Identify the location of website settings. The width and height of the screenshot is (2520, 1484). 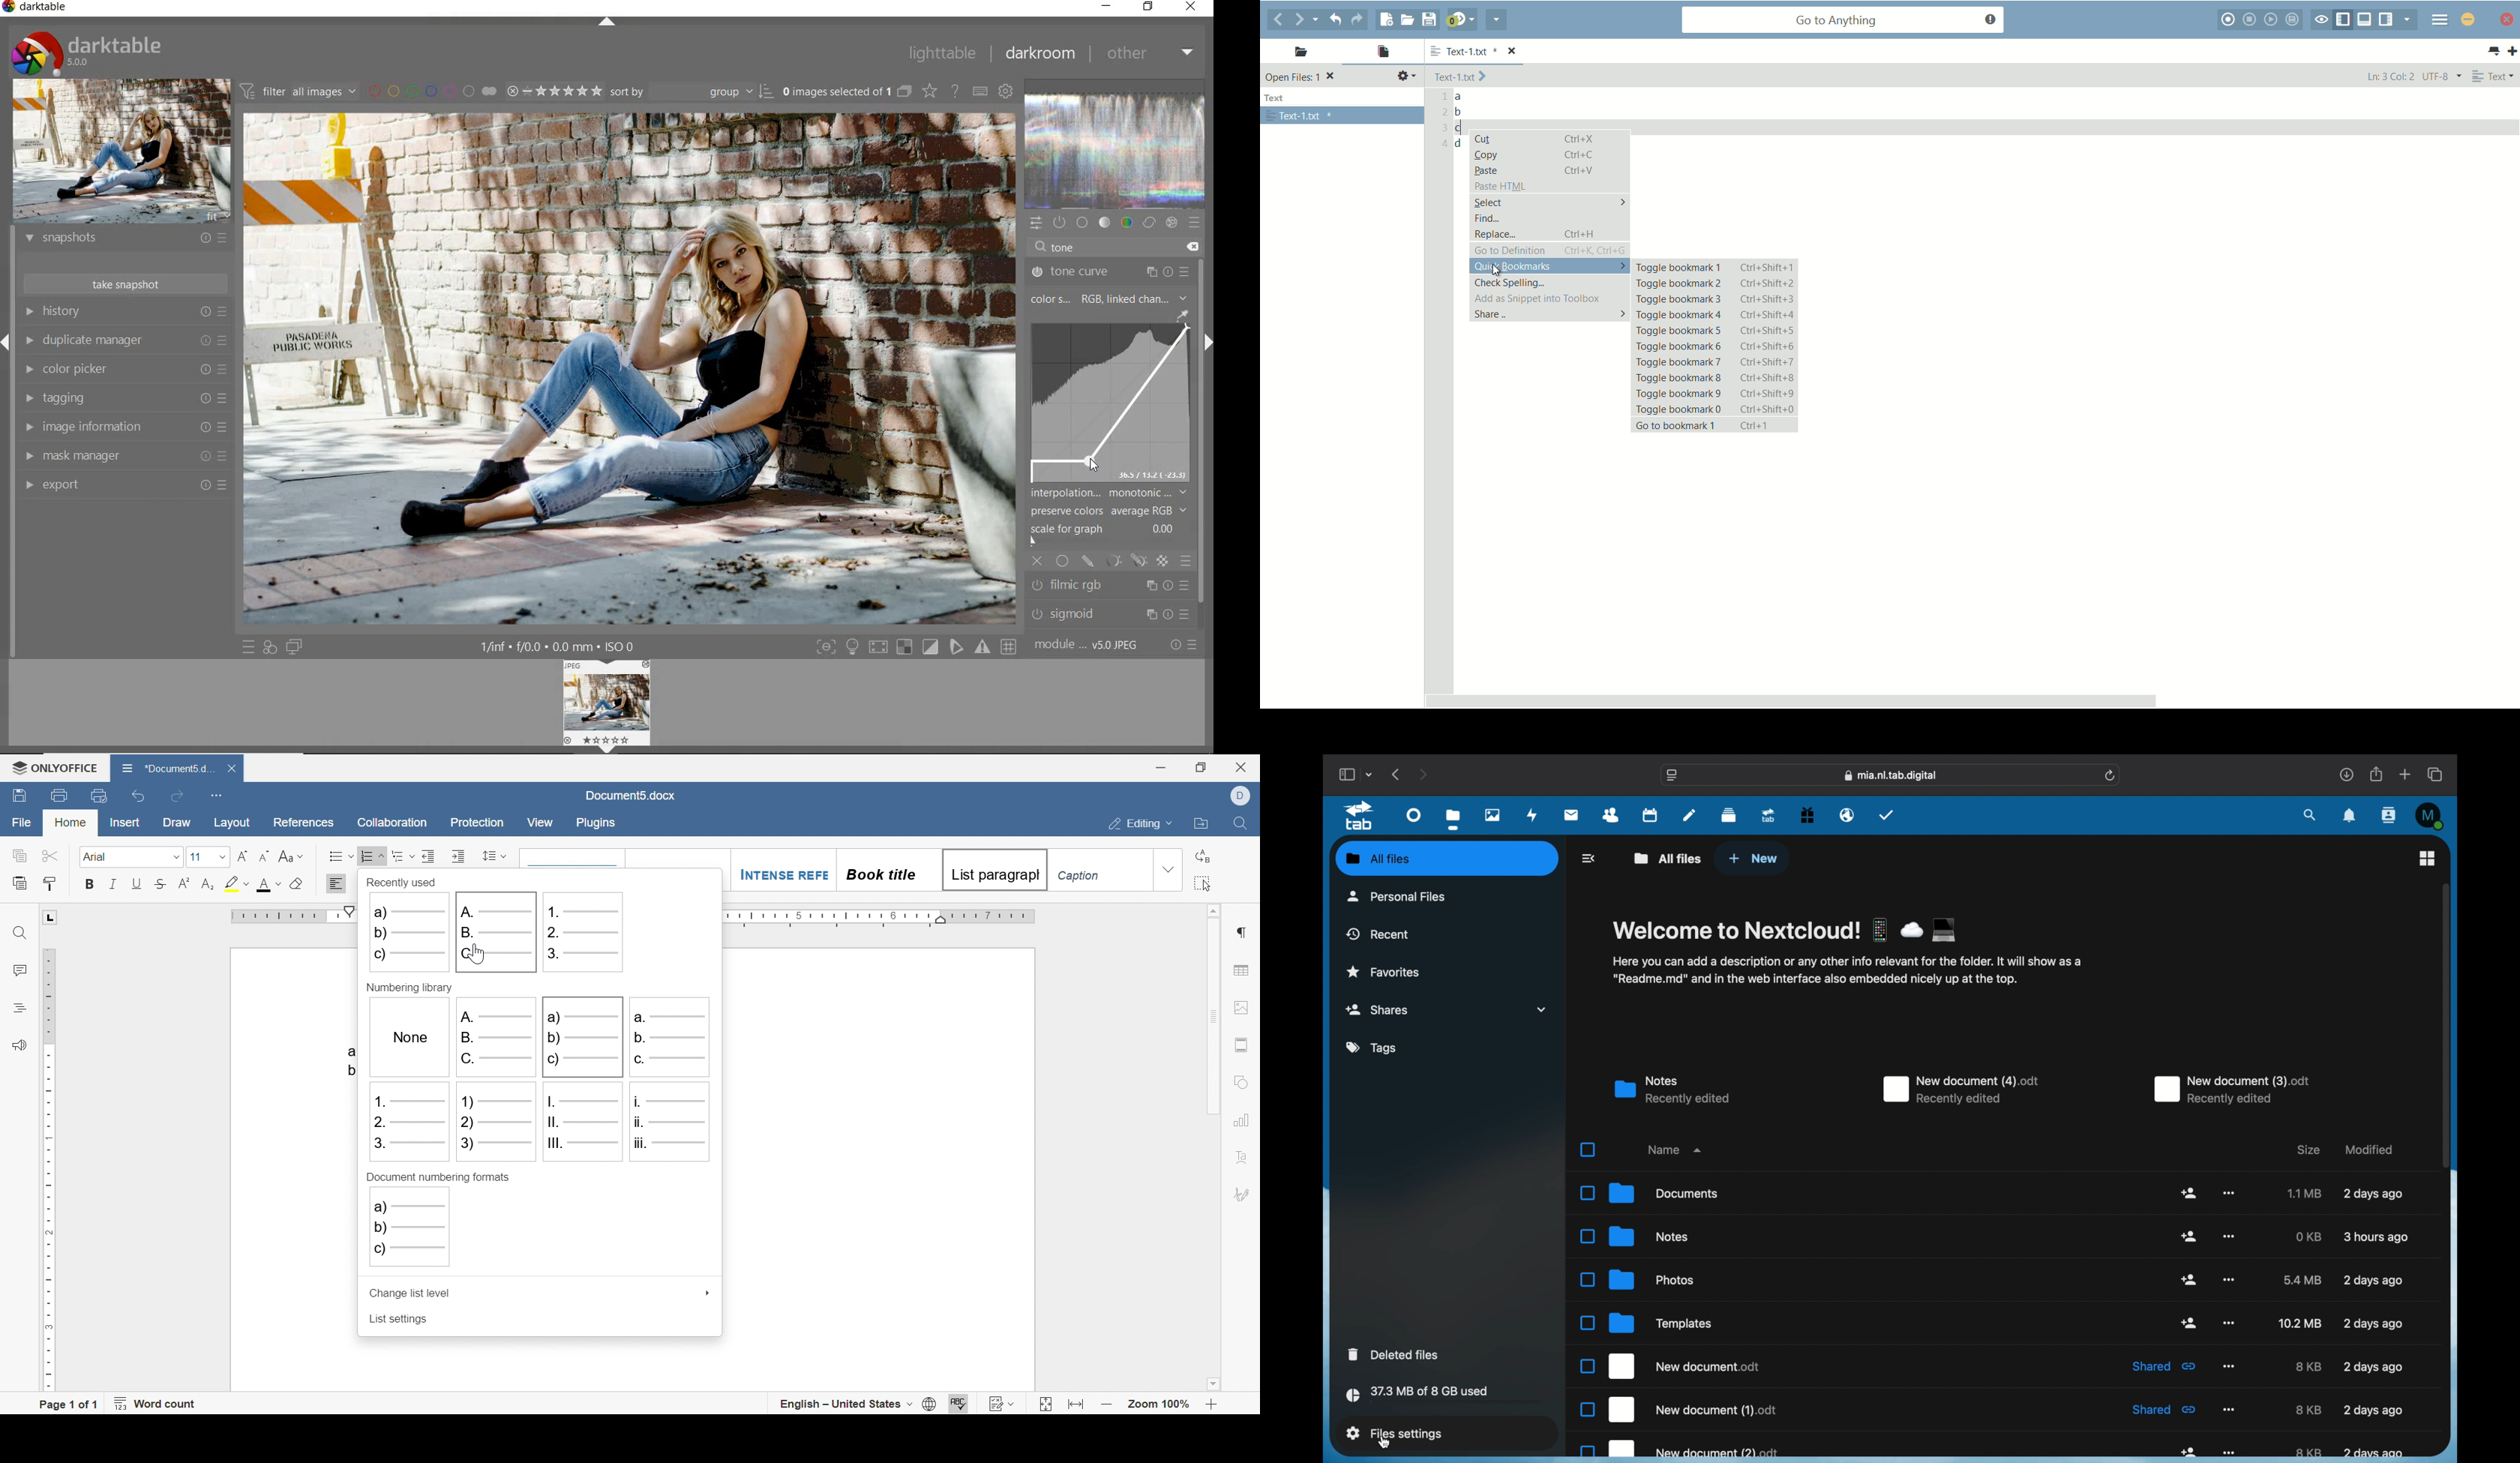
(1671, 775).